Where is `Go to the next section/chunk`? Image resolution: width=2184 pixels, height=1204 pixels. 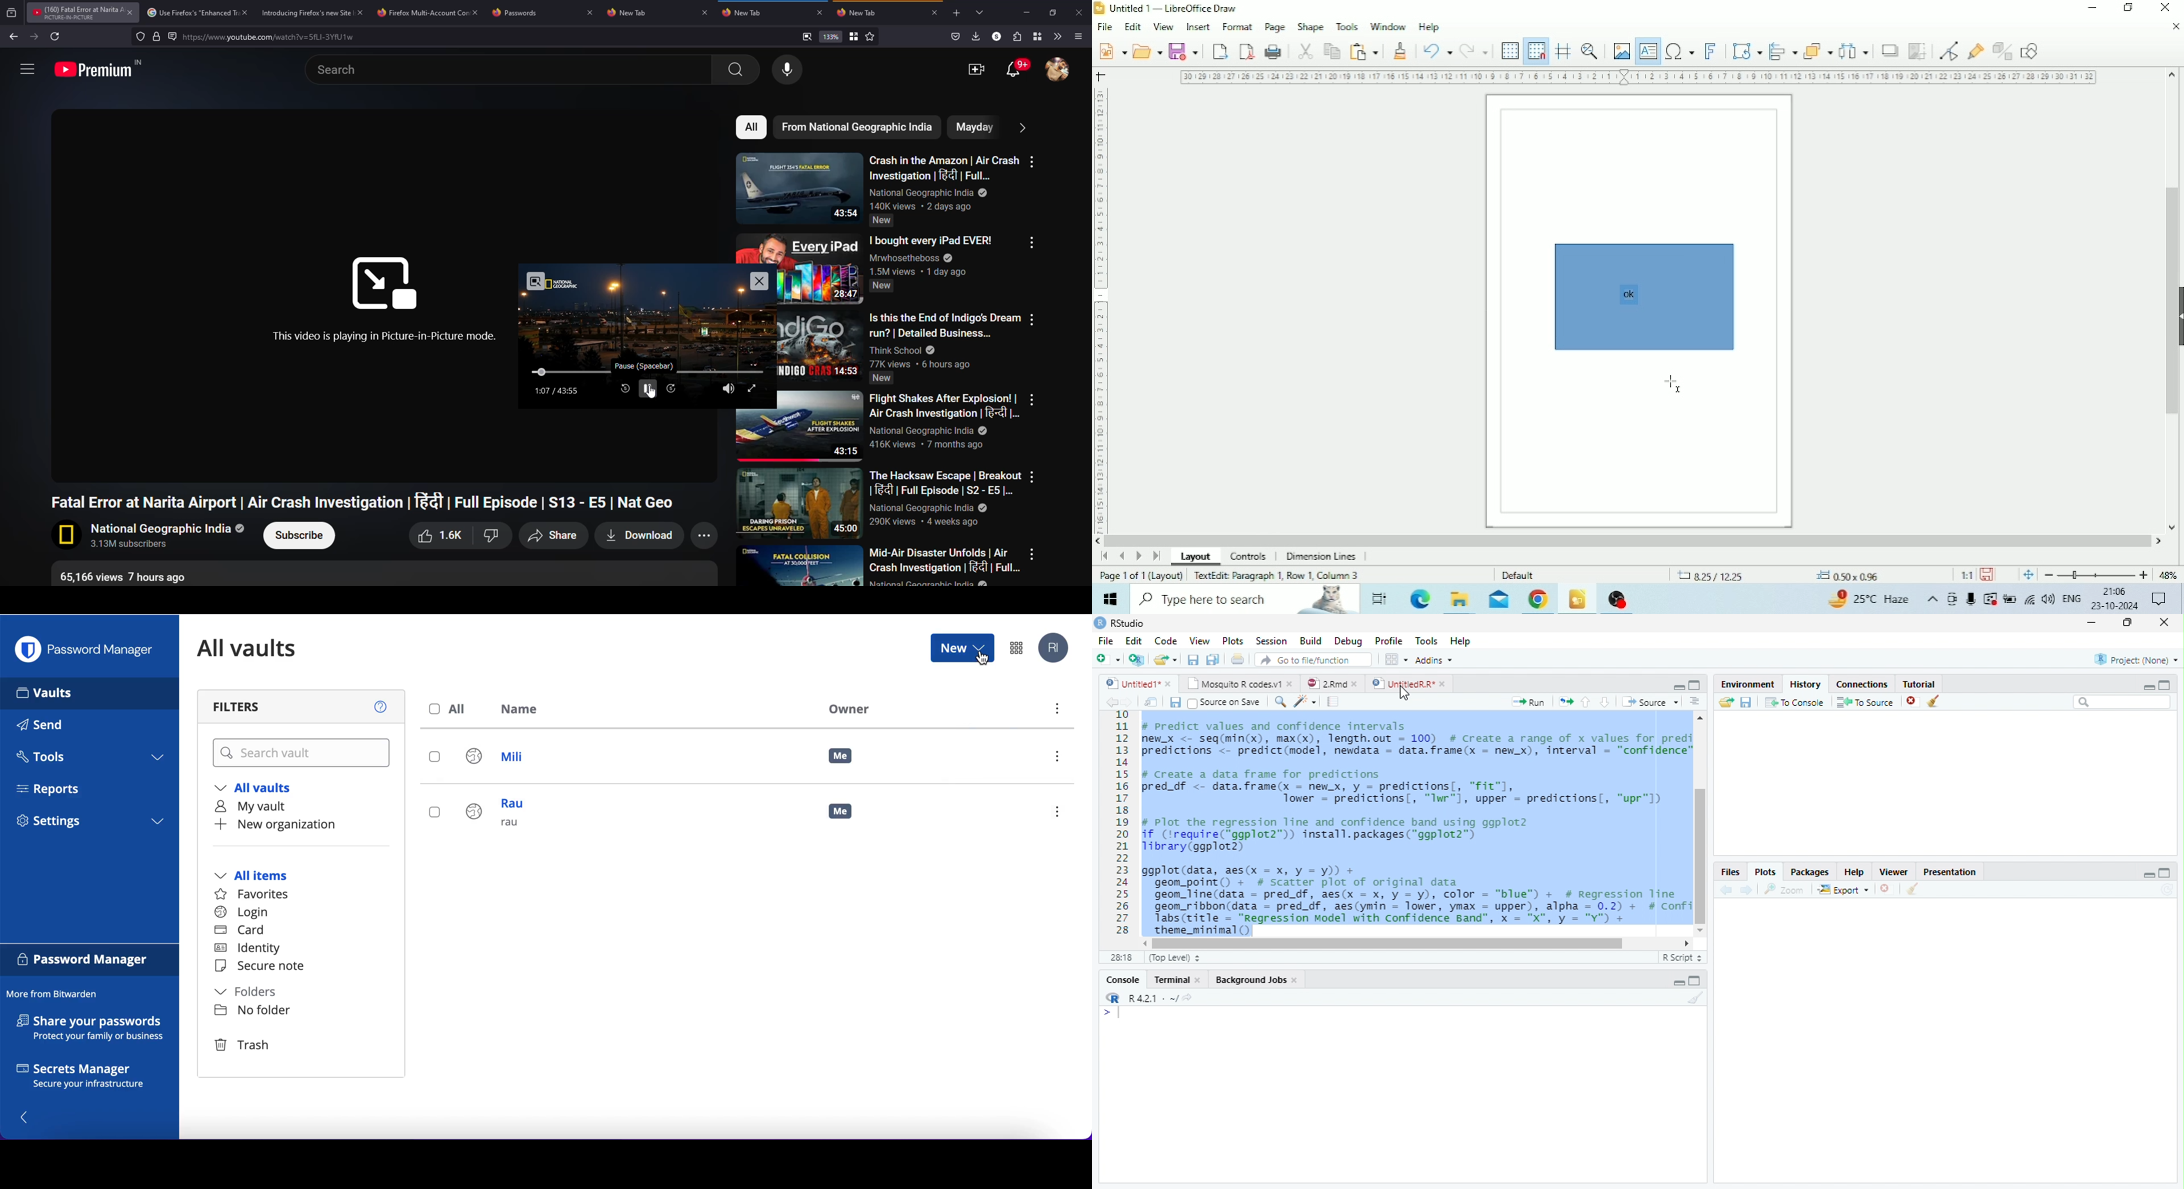 Go to the next section/chunk is located at coordinates (1605, 703).